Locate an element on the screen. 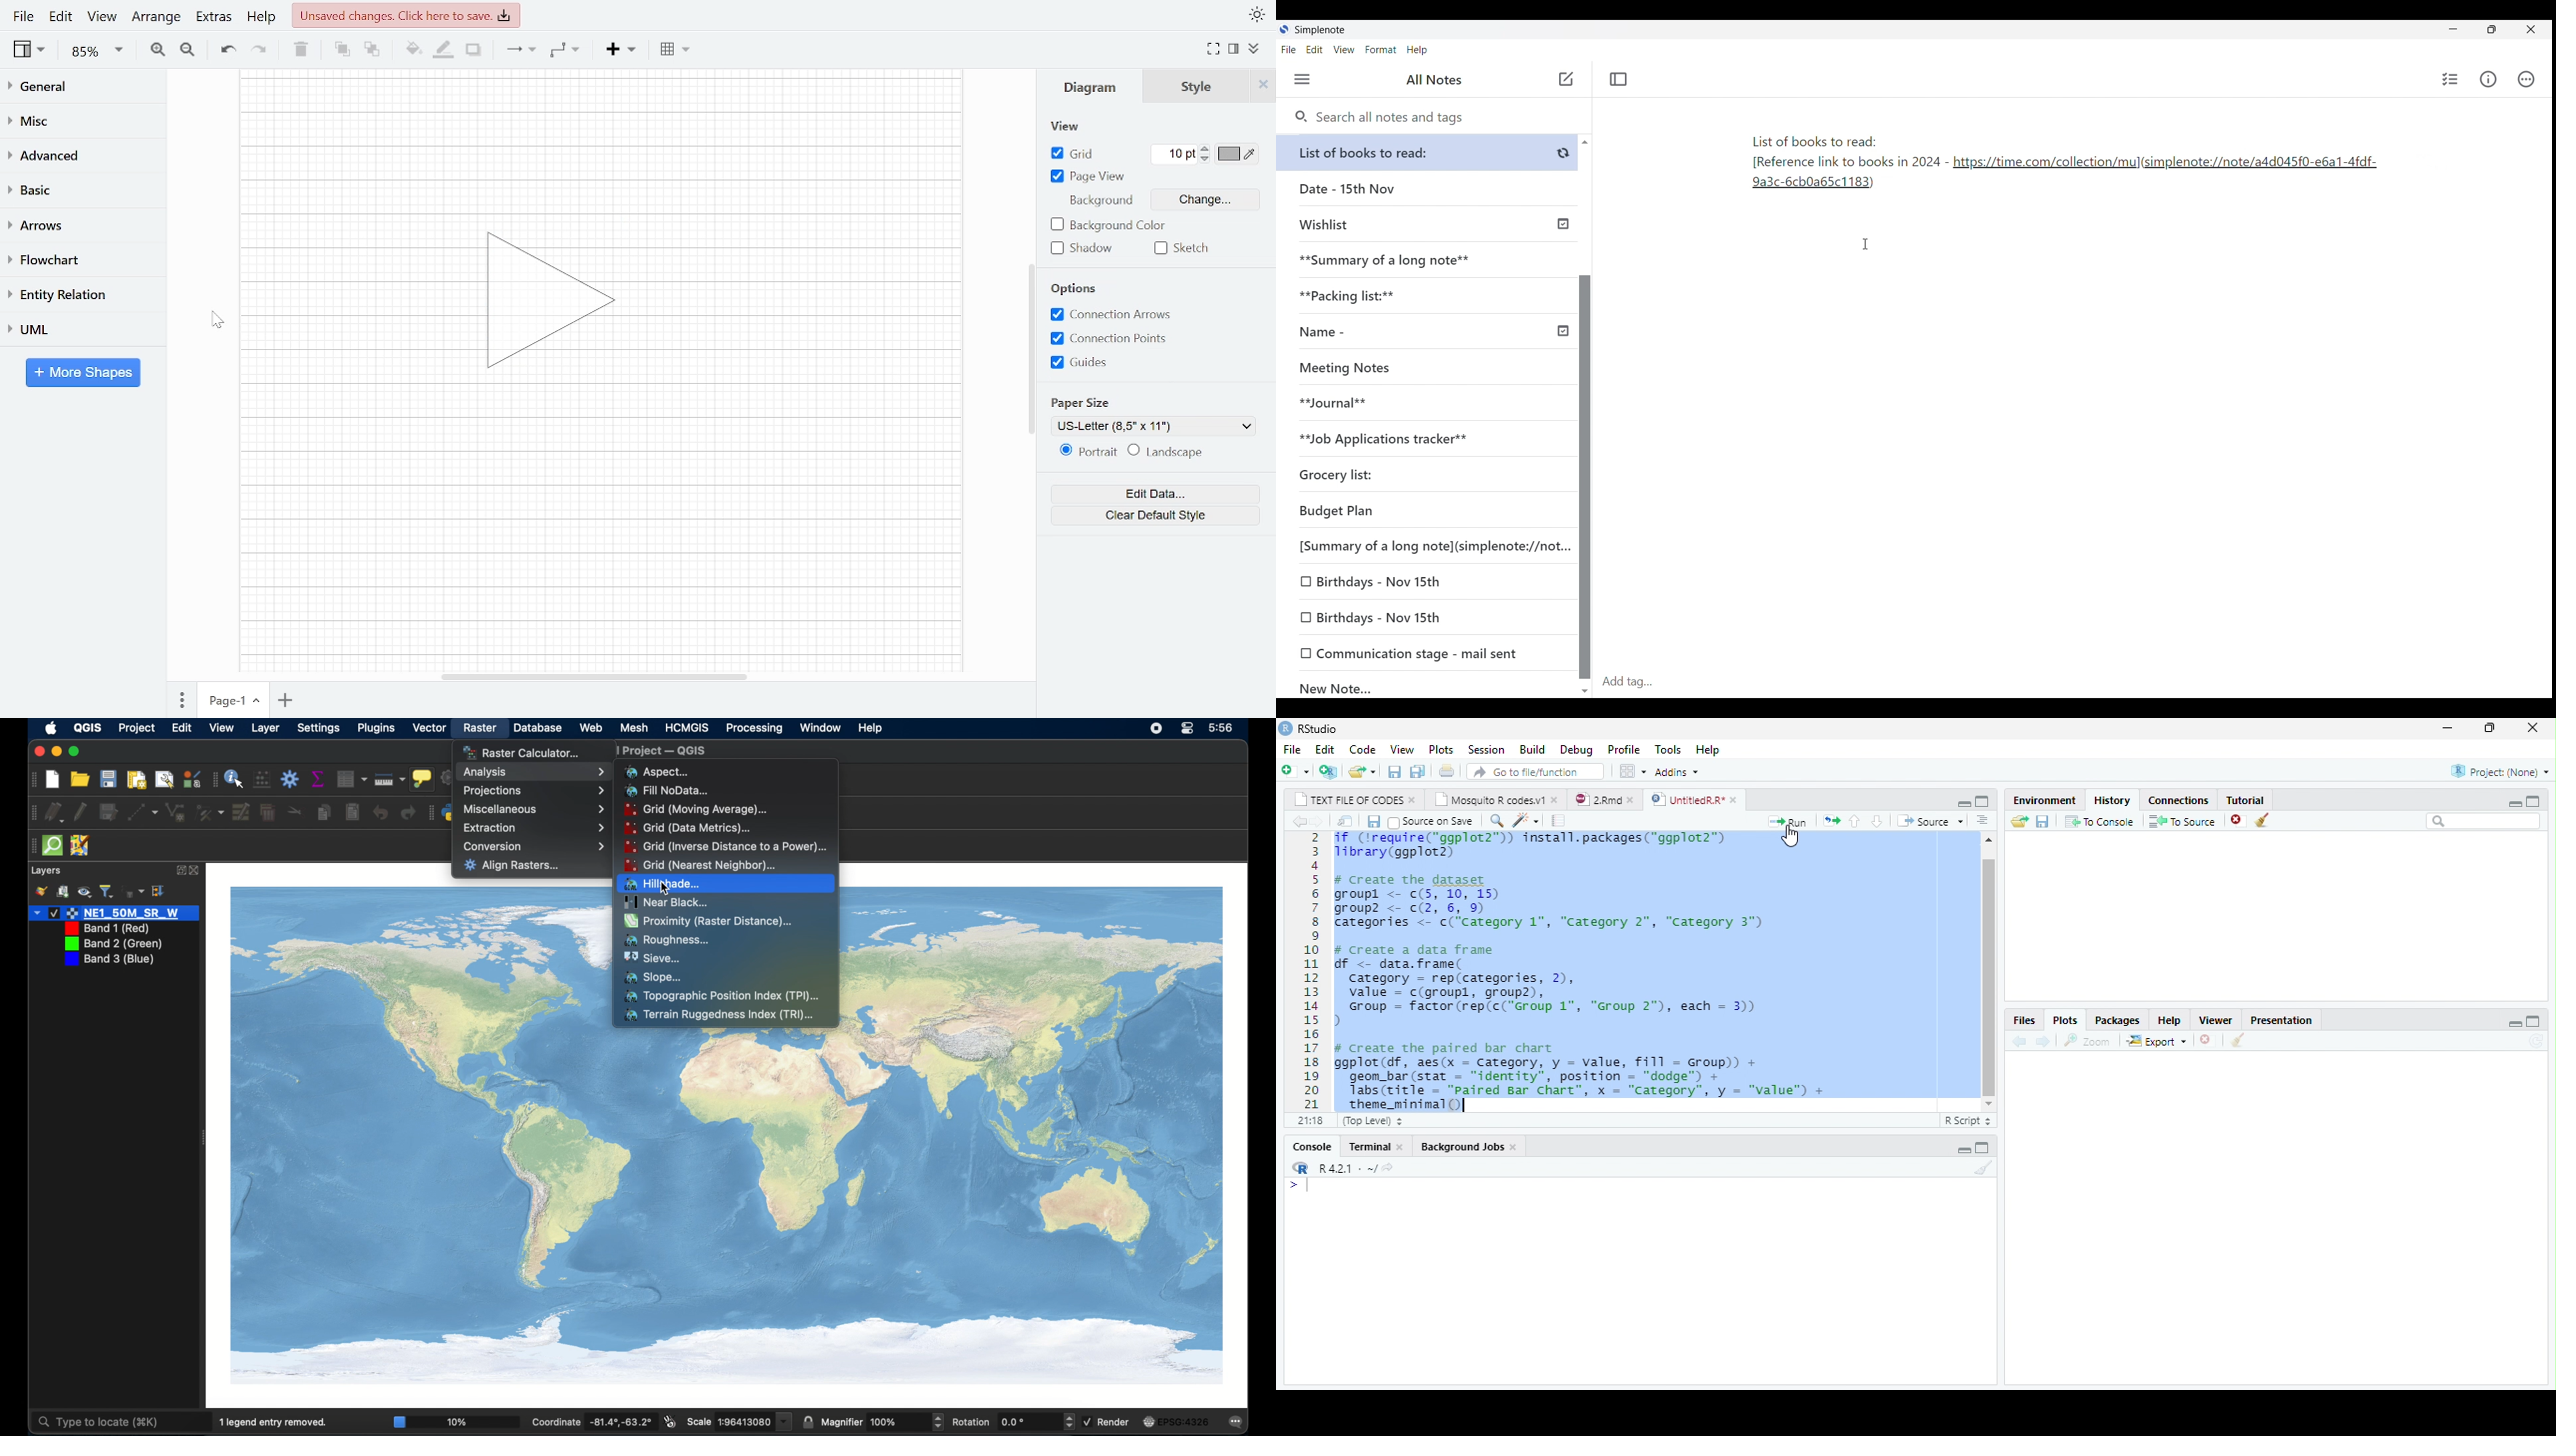 Image resolution: width=2576 pixels, height=1456 pixels. miscellaneous is located at coordinates (534, 808).